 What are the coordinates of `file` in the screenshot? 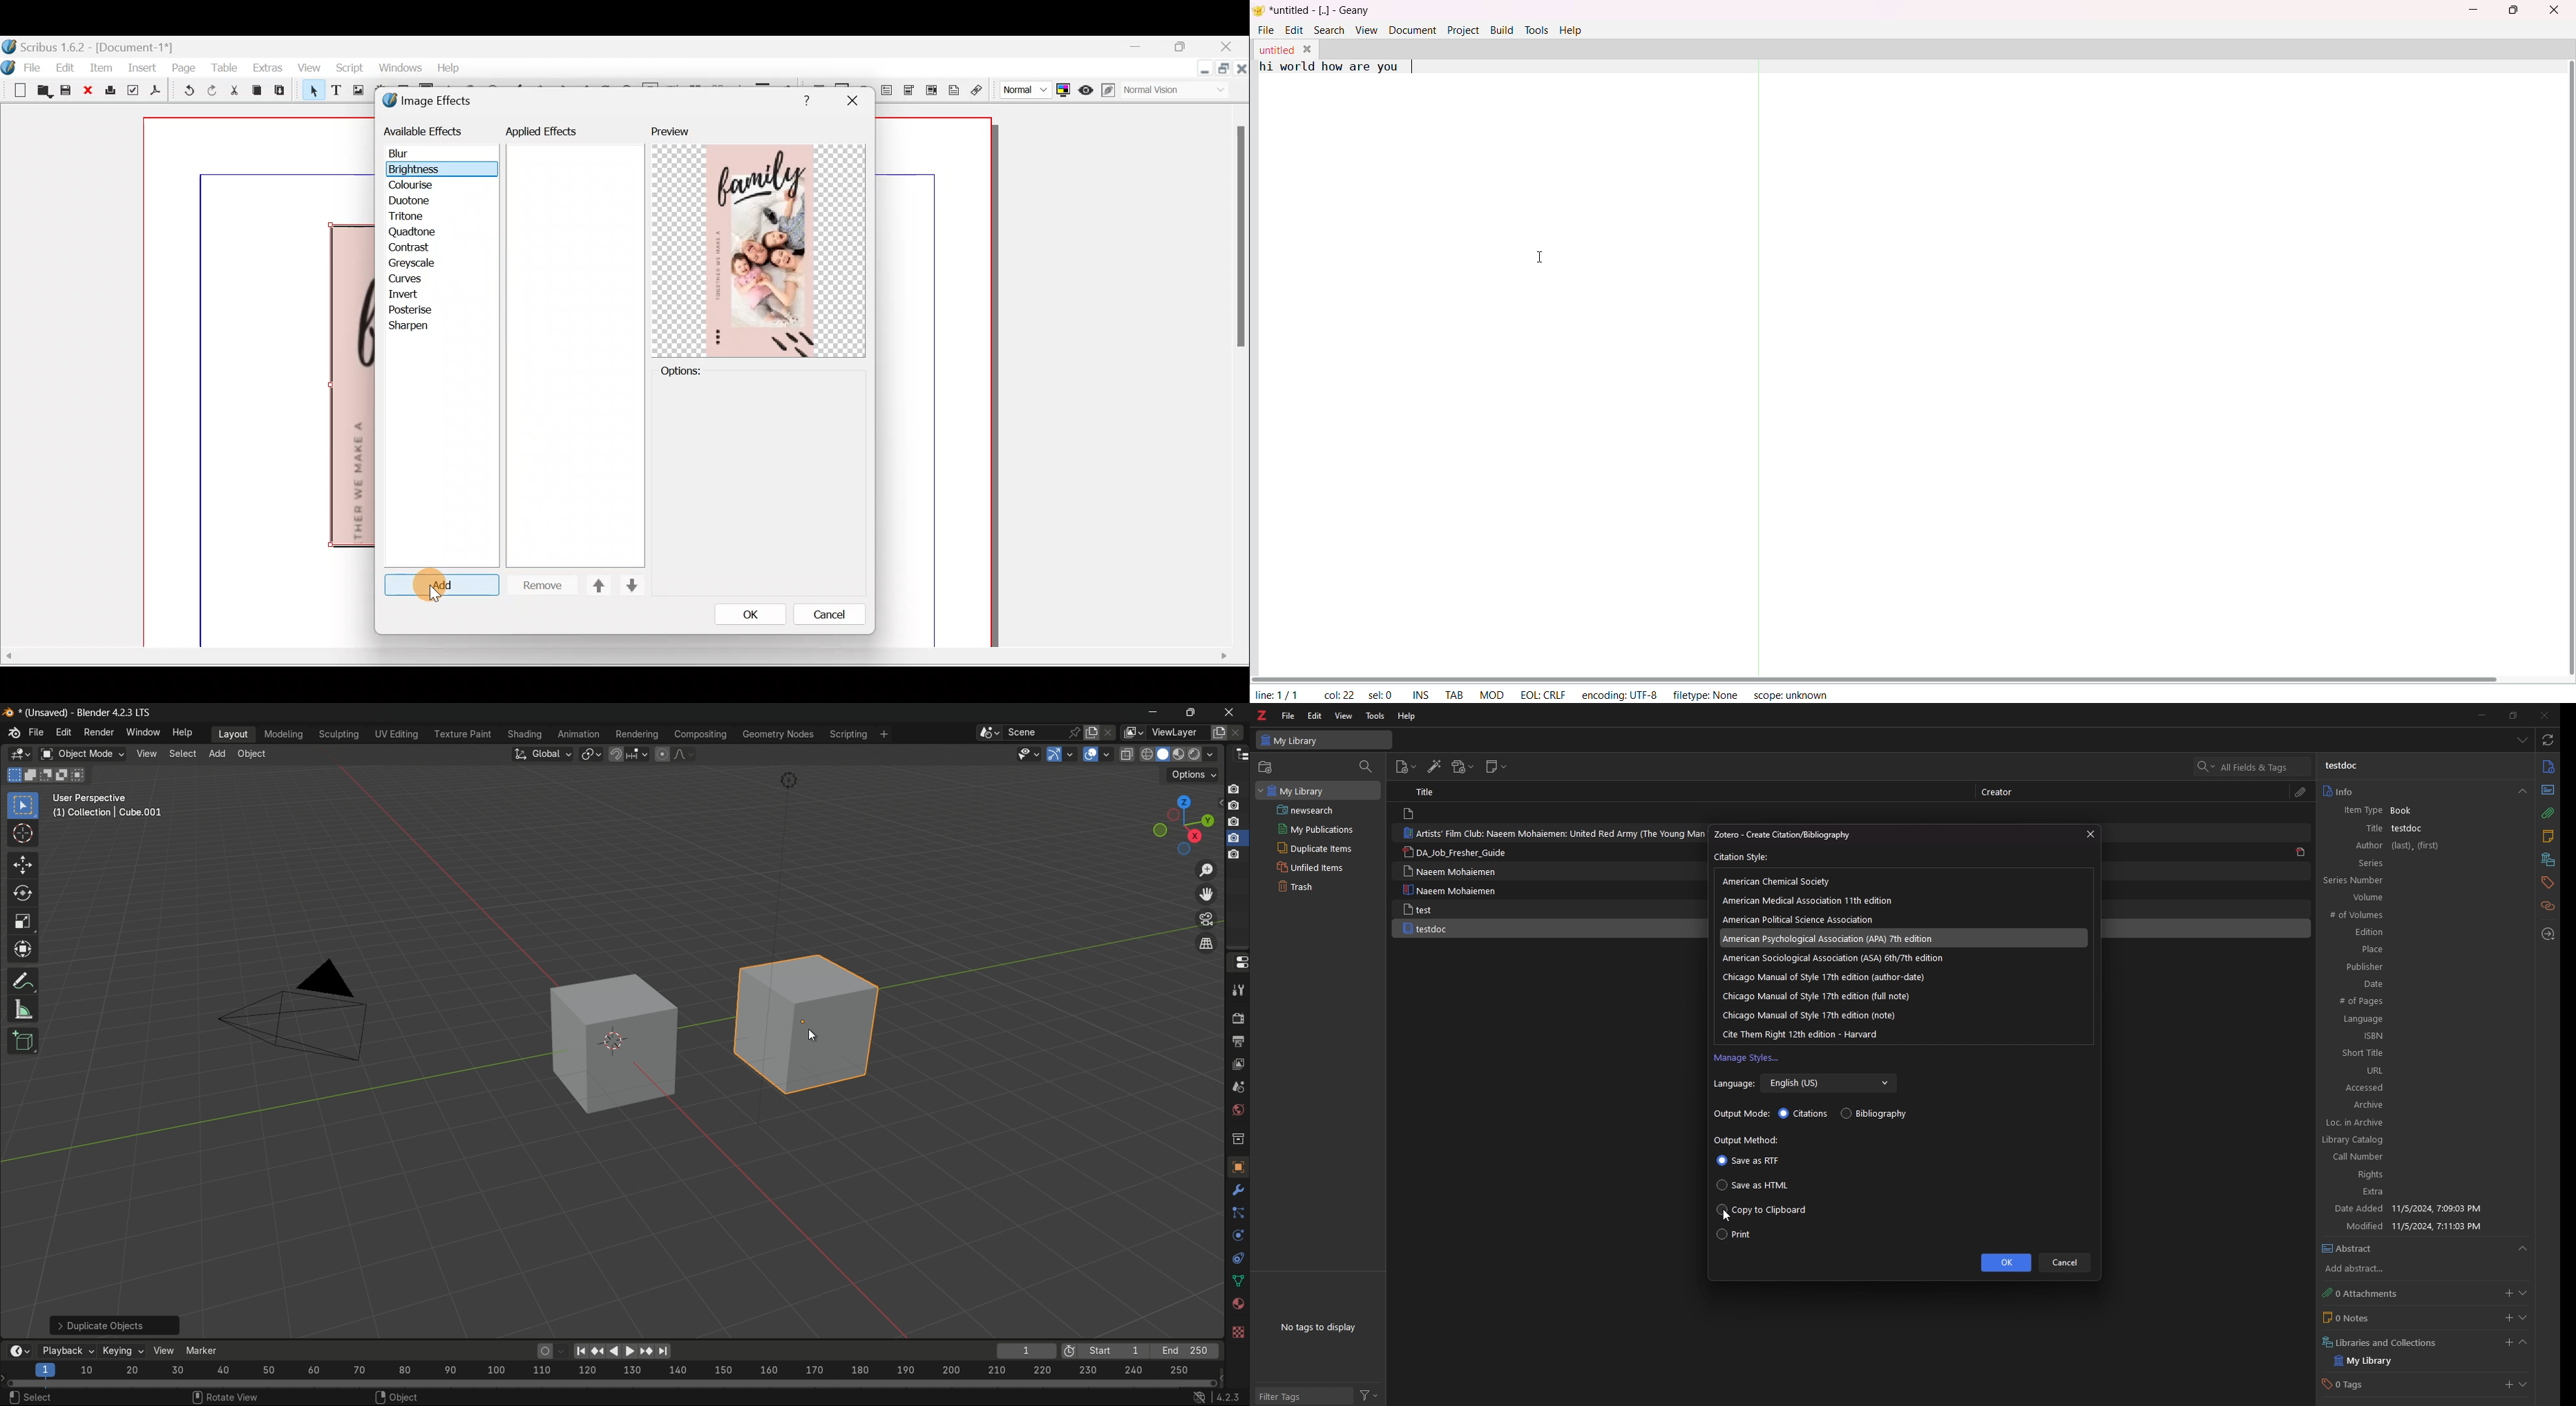 It's located at (1288, 716).